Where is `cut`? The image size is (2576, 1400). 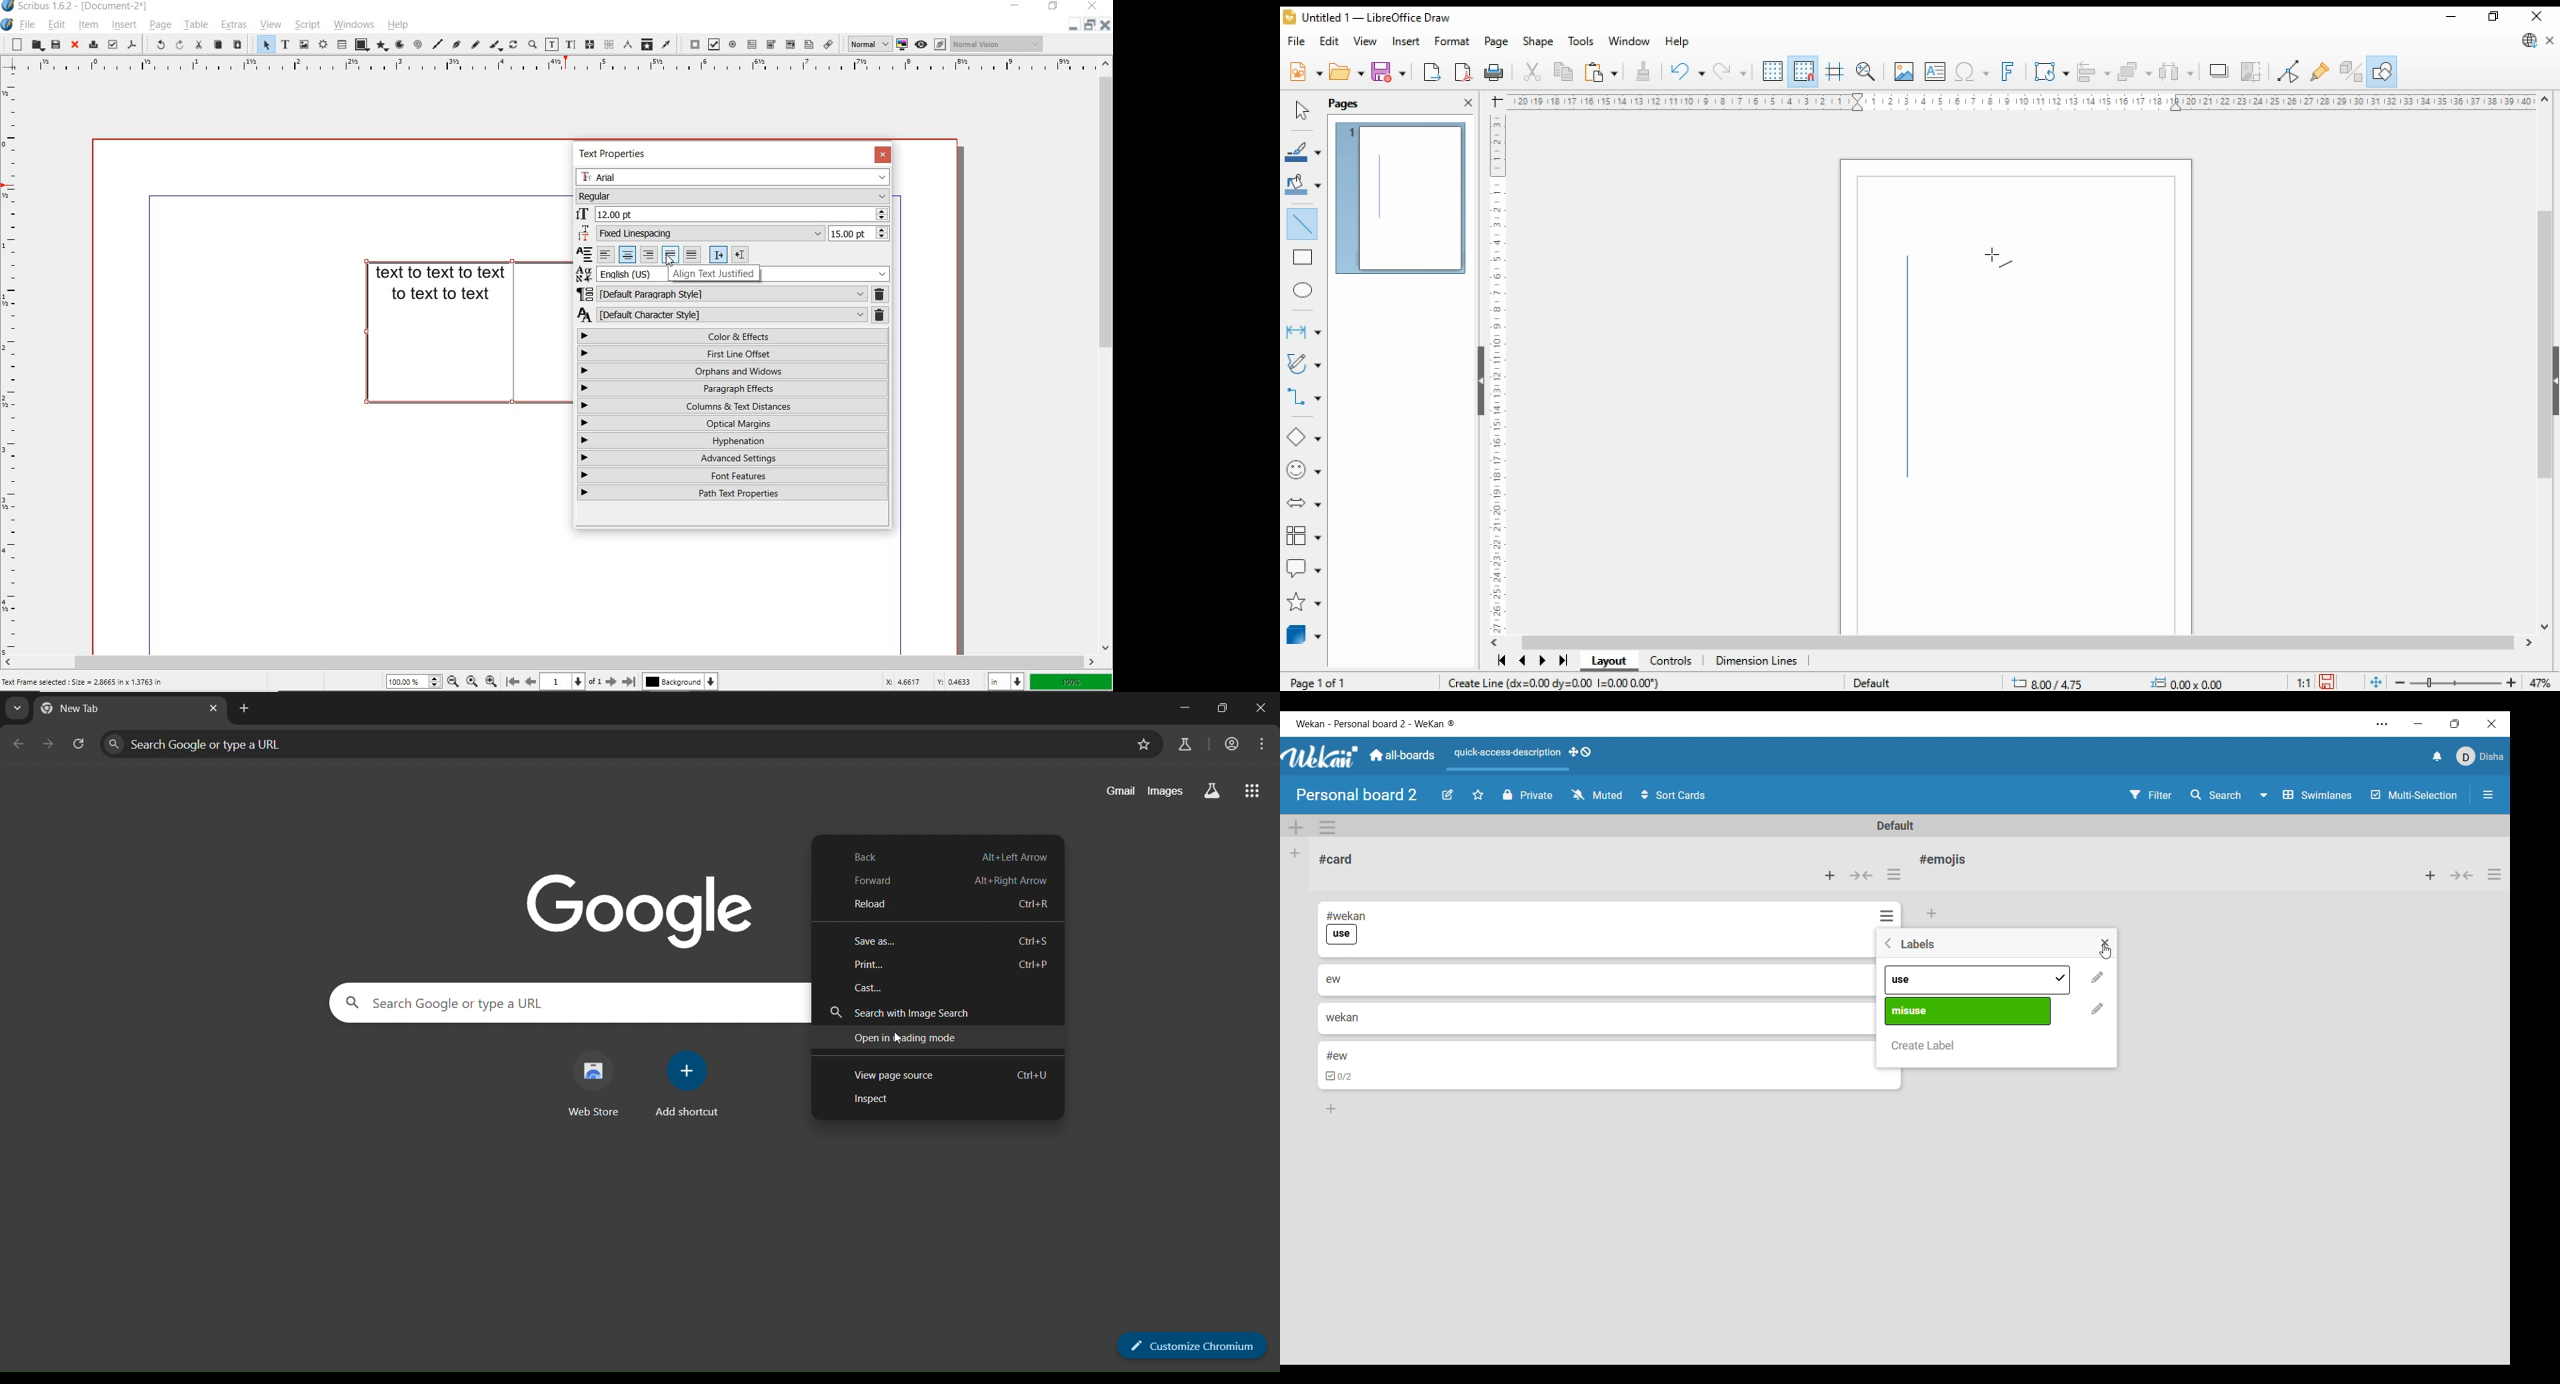 cut is located at coordinates (1534, 72).